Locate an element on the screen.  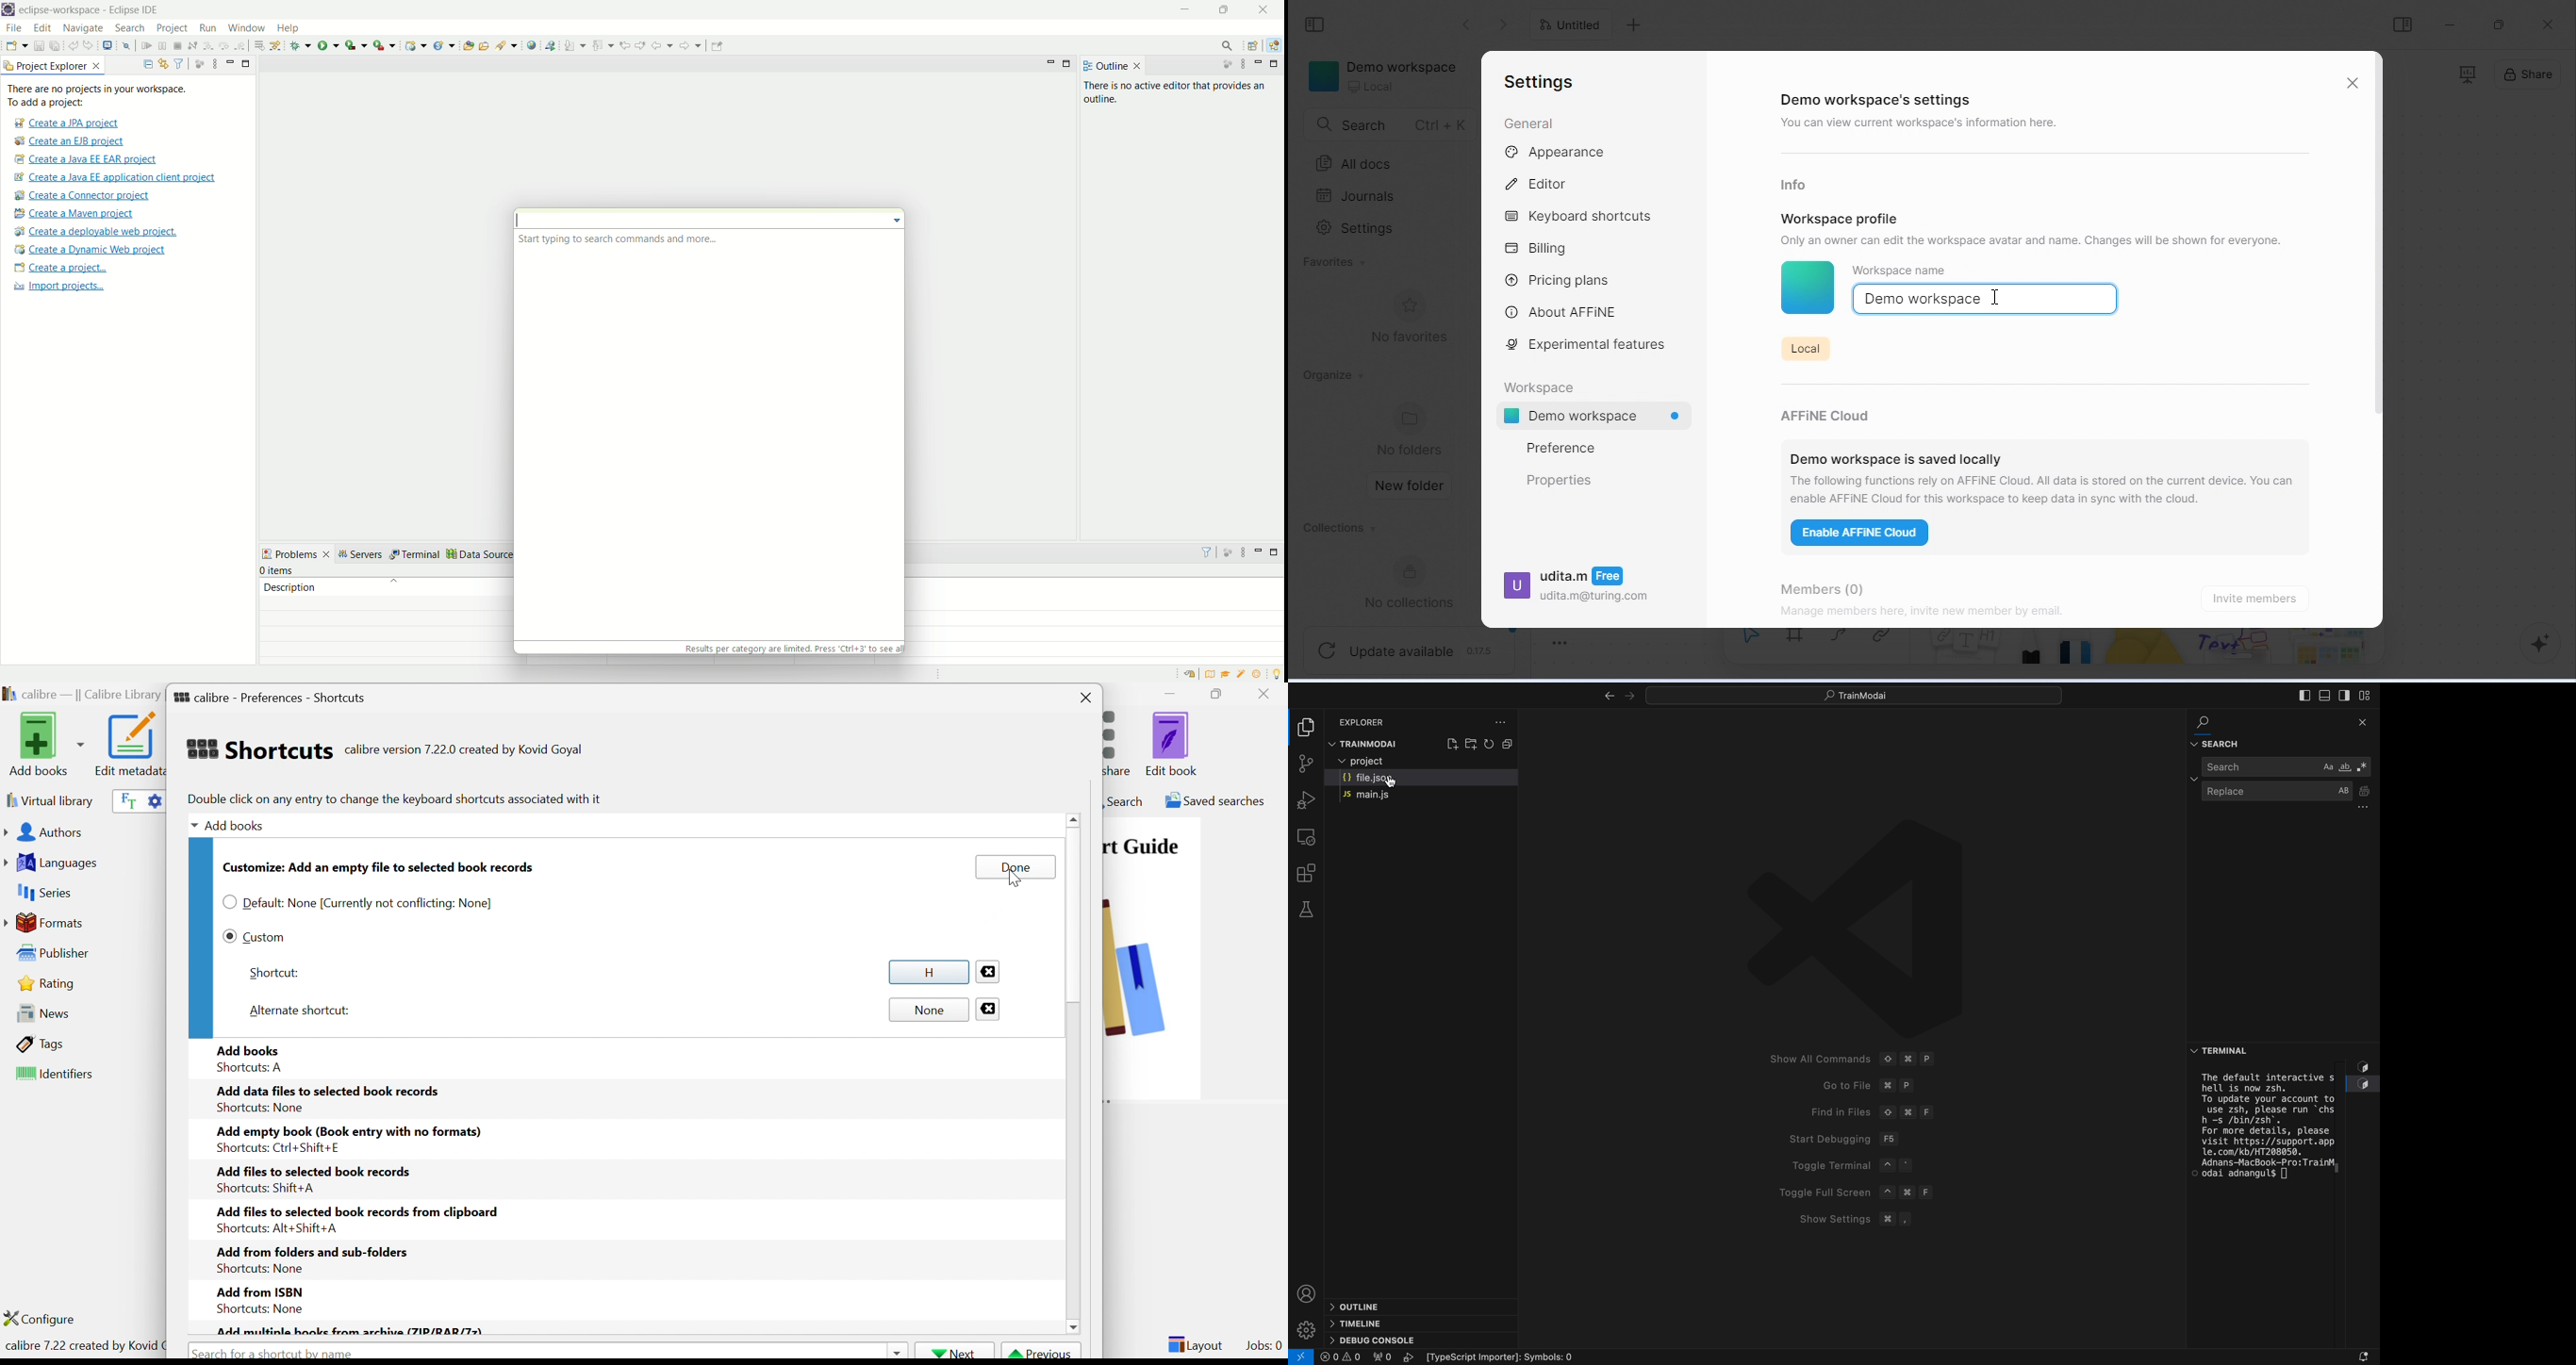
calibre - || Calibre Library || is located at coordinates (81, 695).